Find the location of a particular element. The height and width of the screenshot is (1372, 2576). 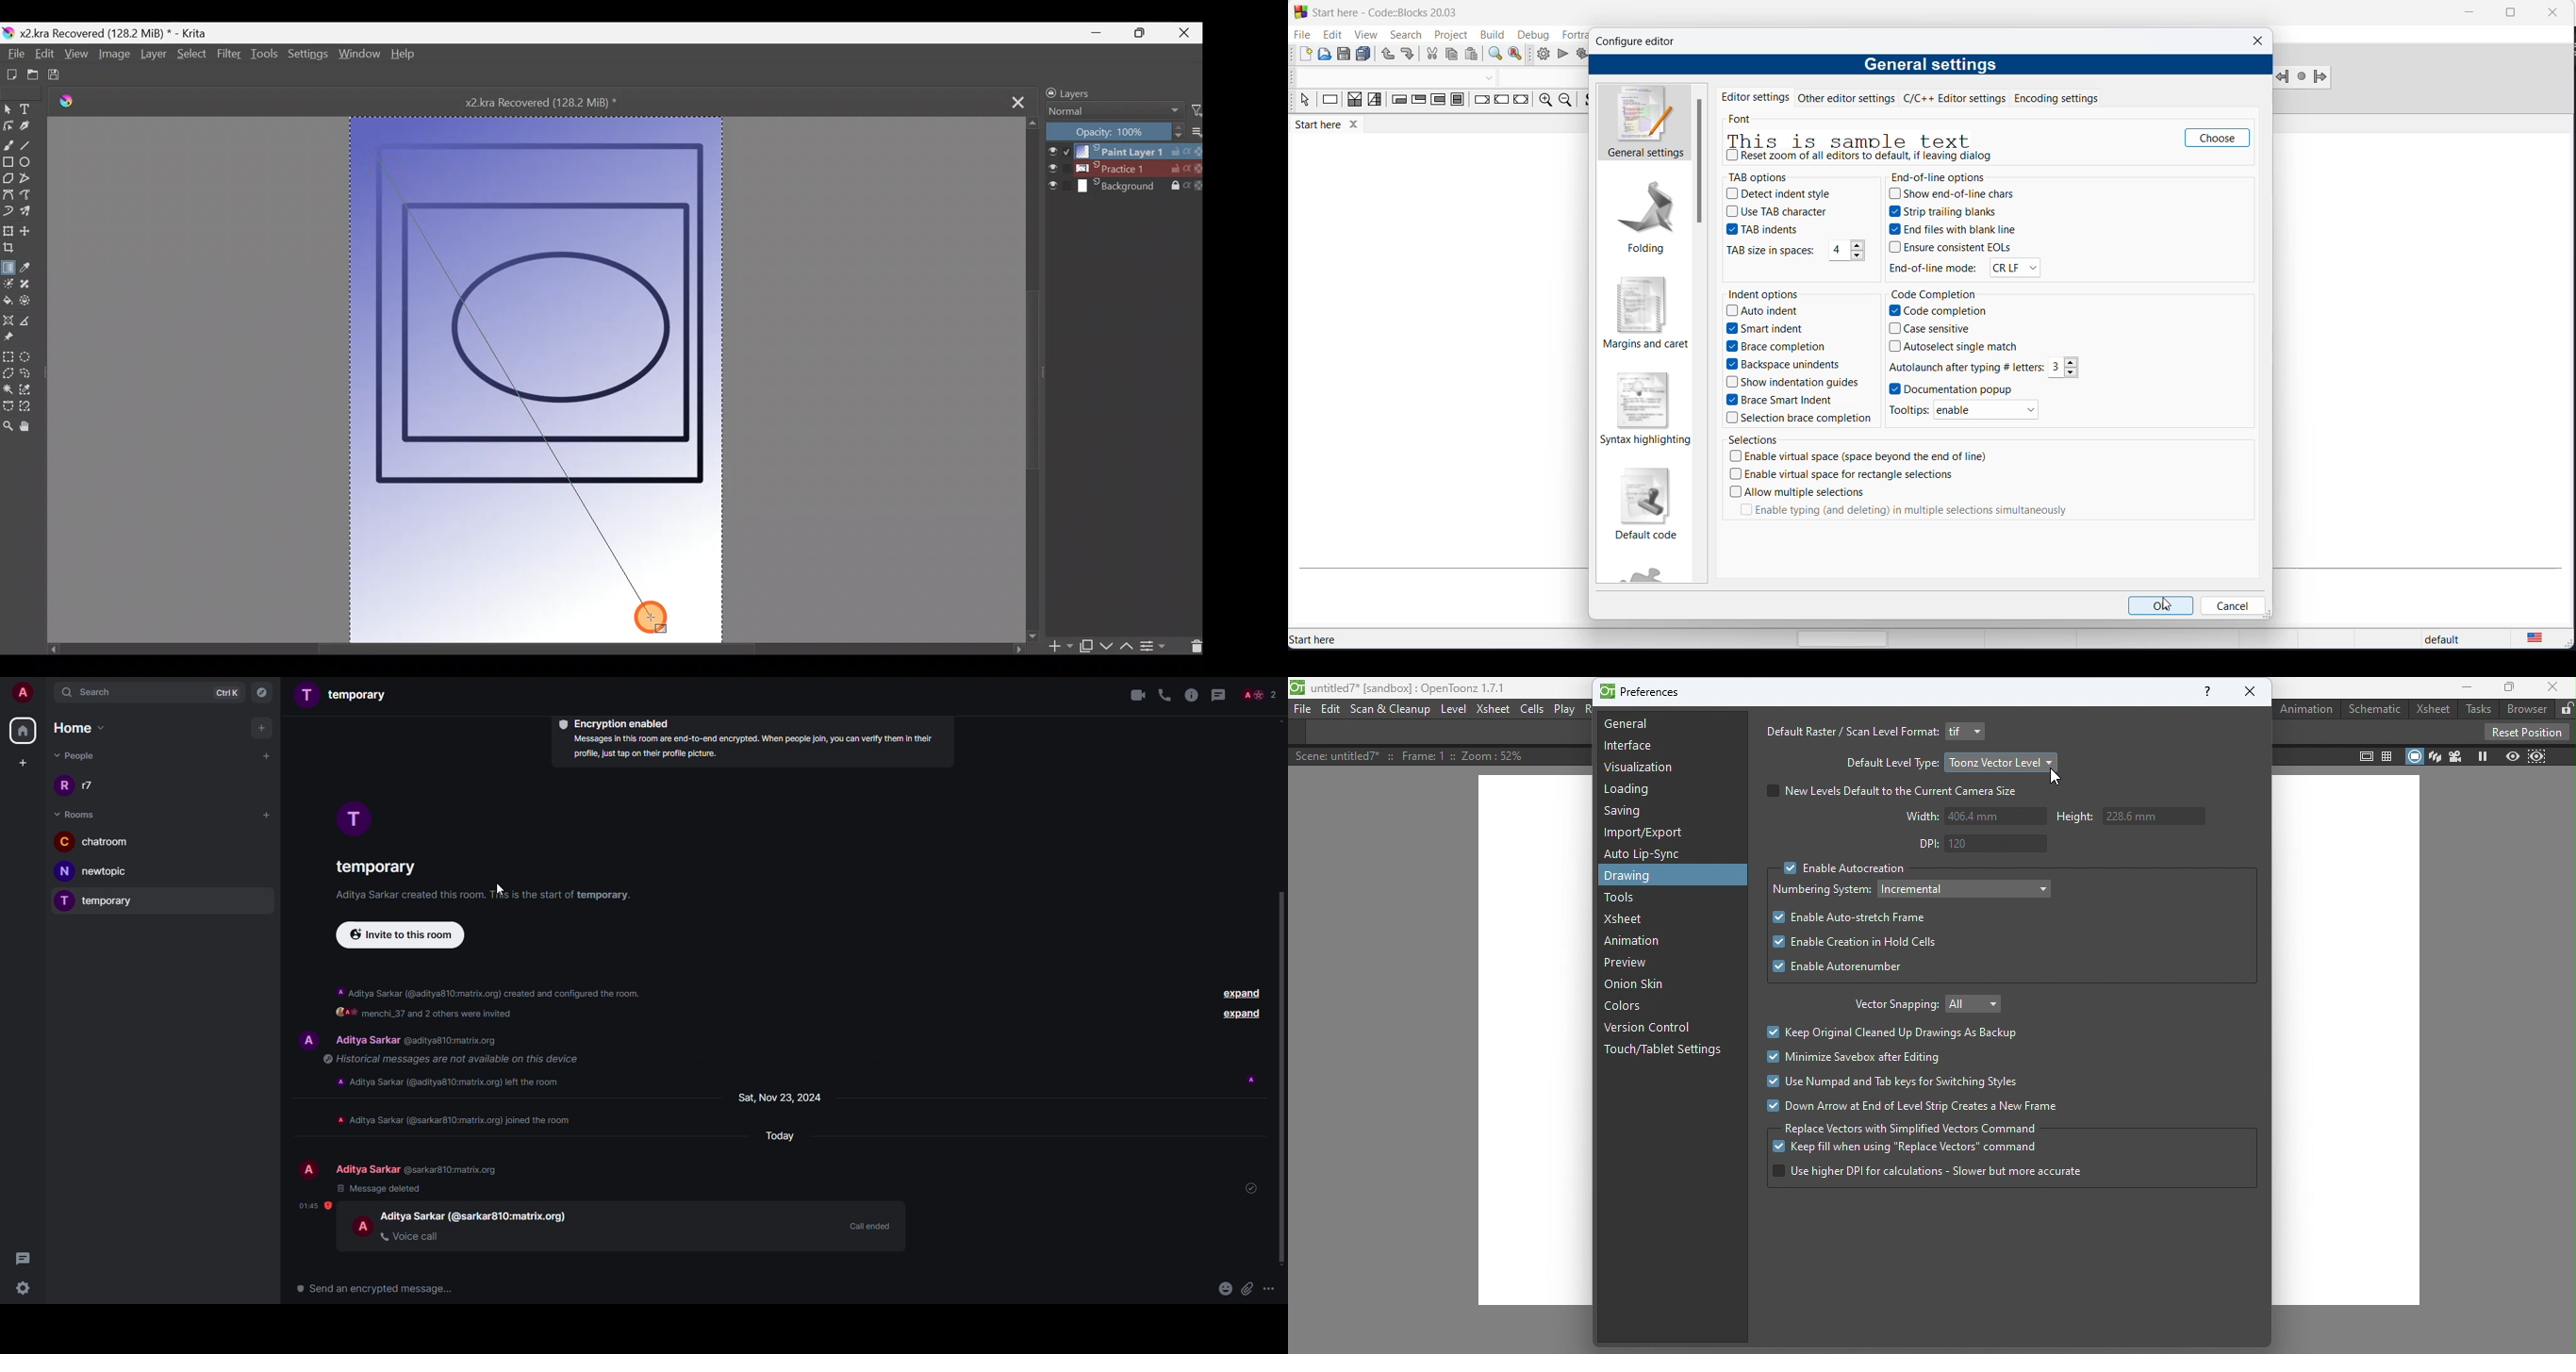

Width is located at coordinates (1968, 817).